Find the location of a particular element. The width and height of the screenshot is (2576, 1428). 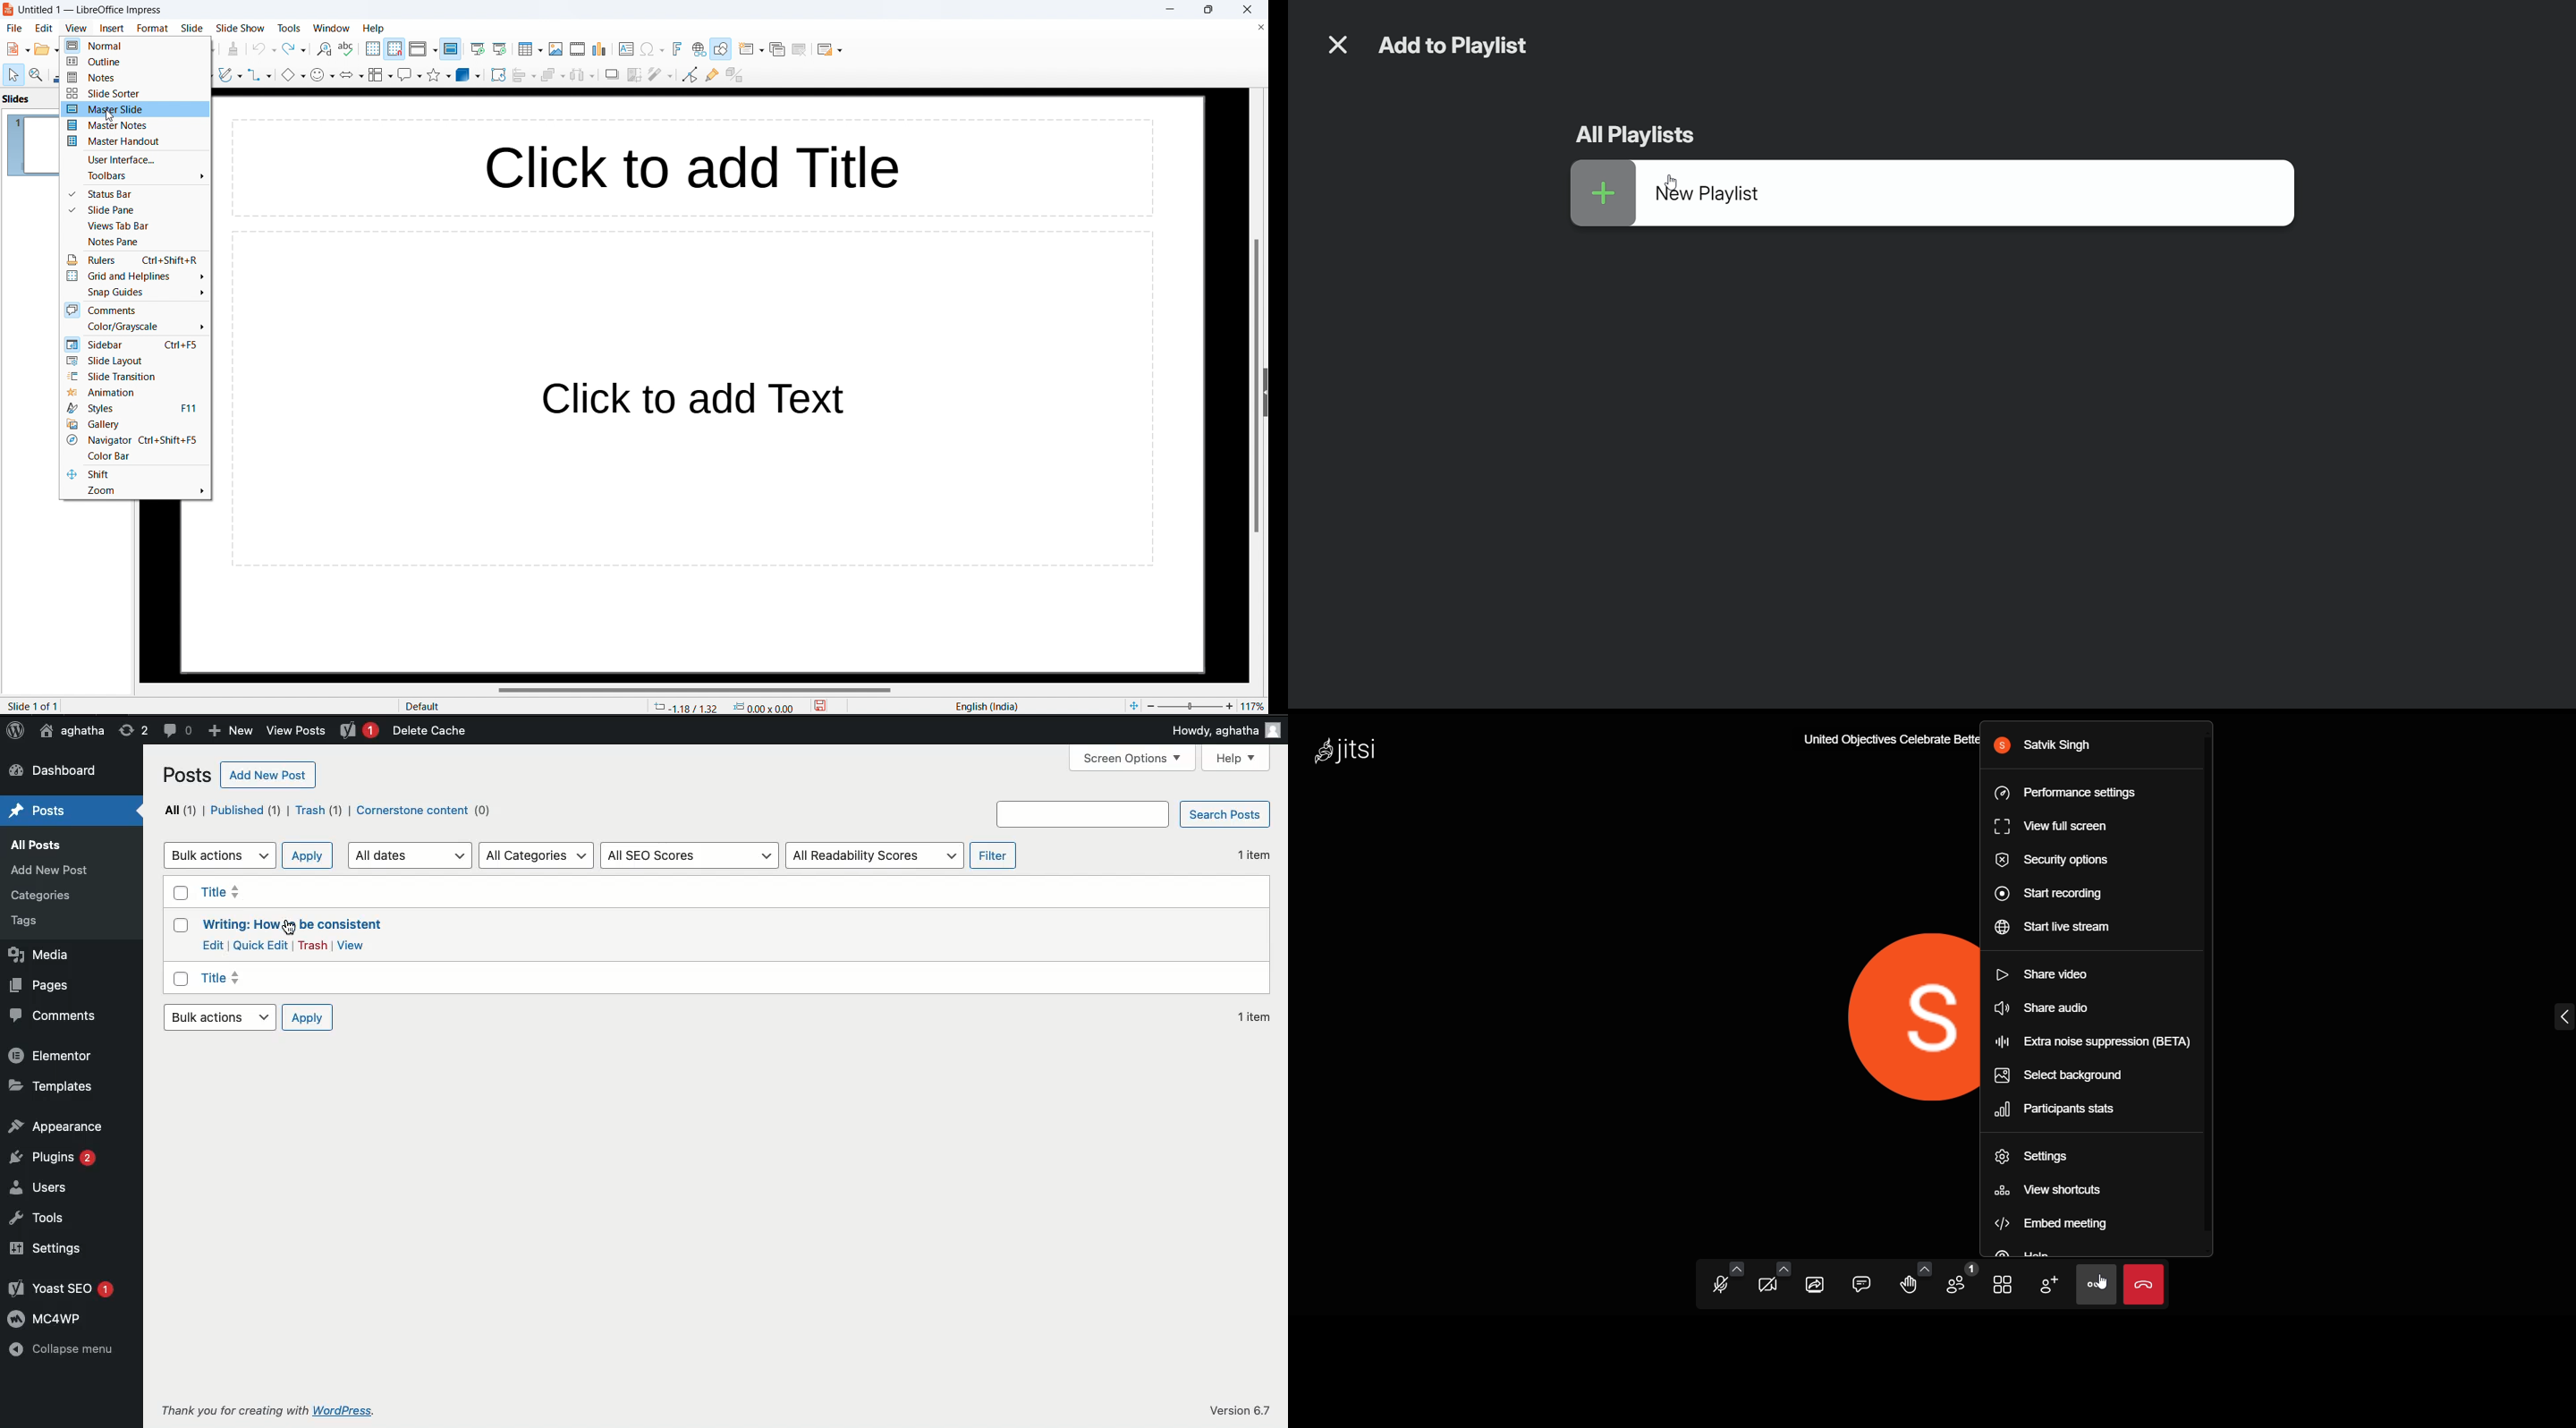

more is located at coordinates (2094, 1284).